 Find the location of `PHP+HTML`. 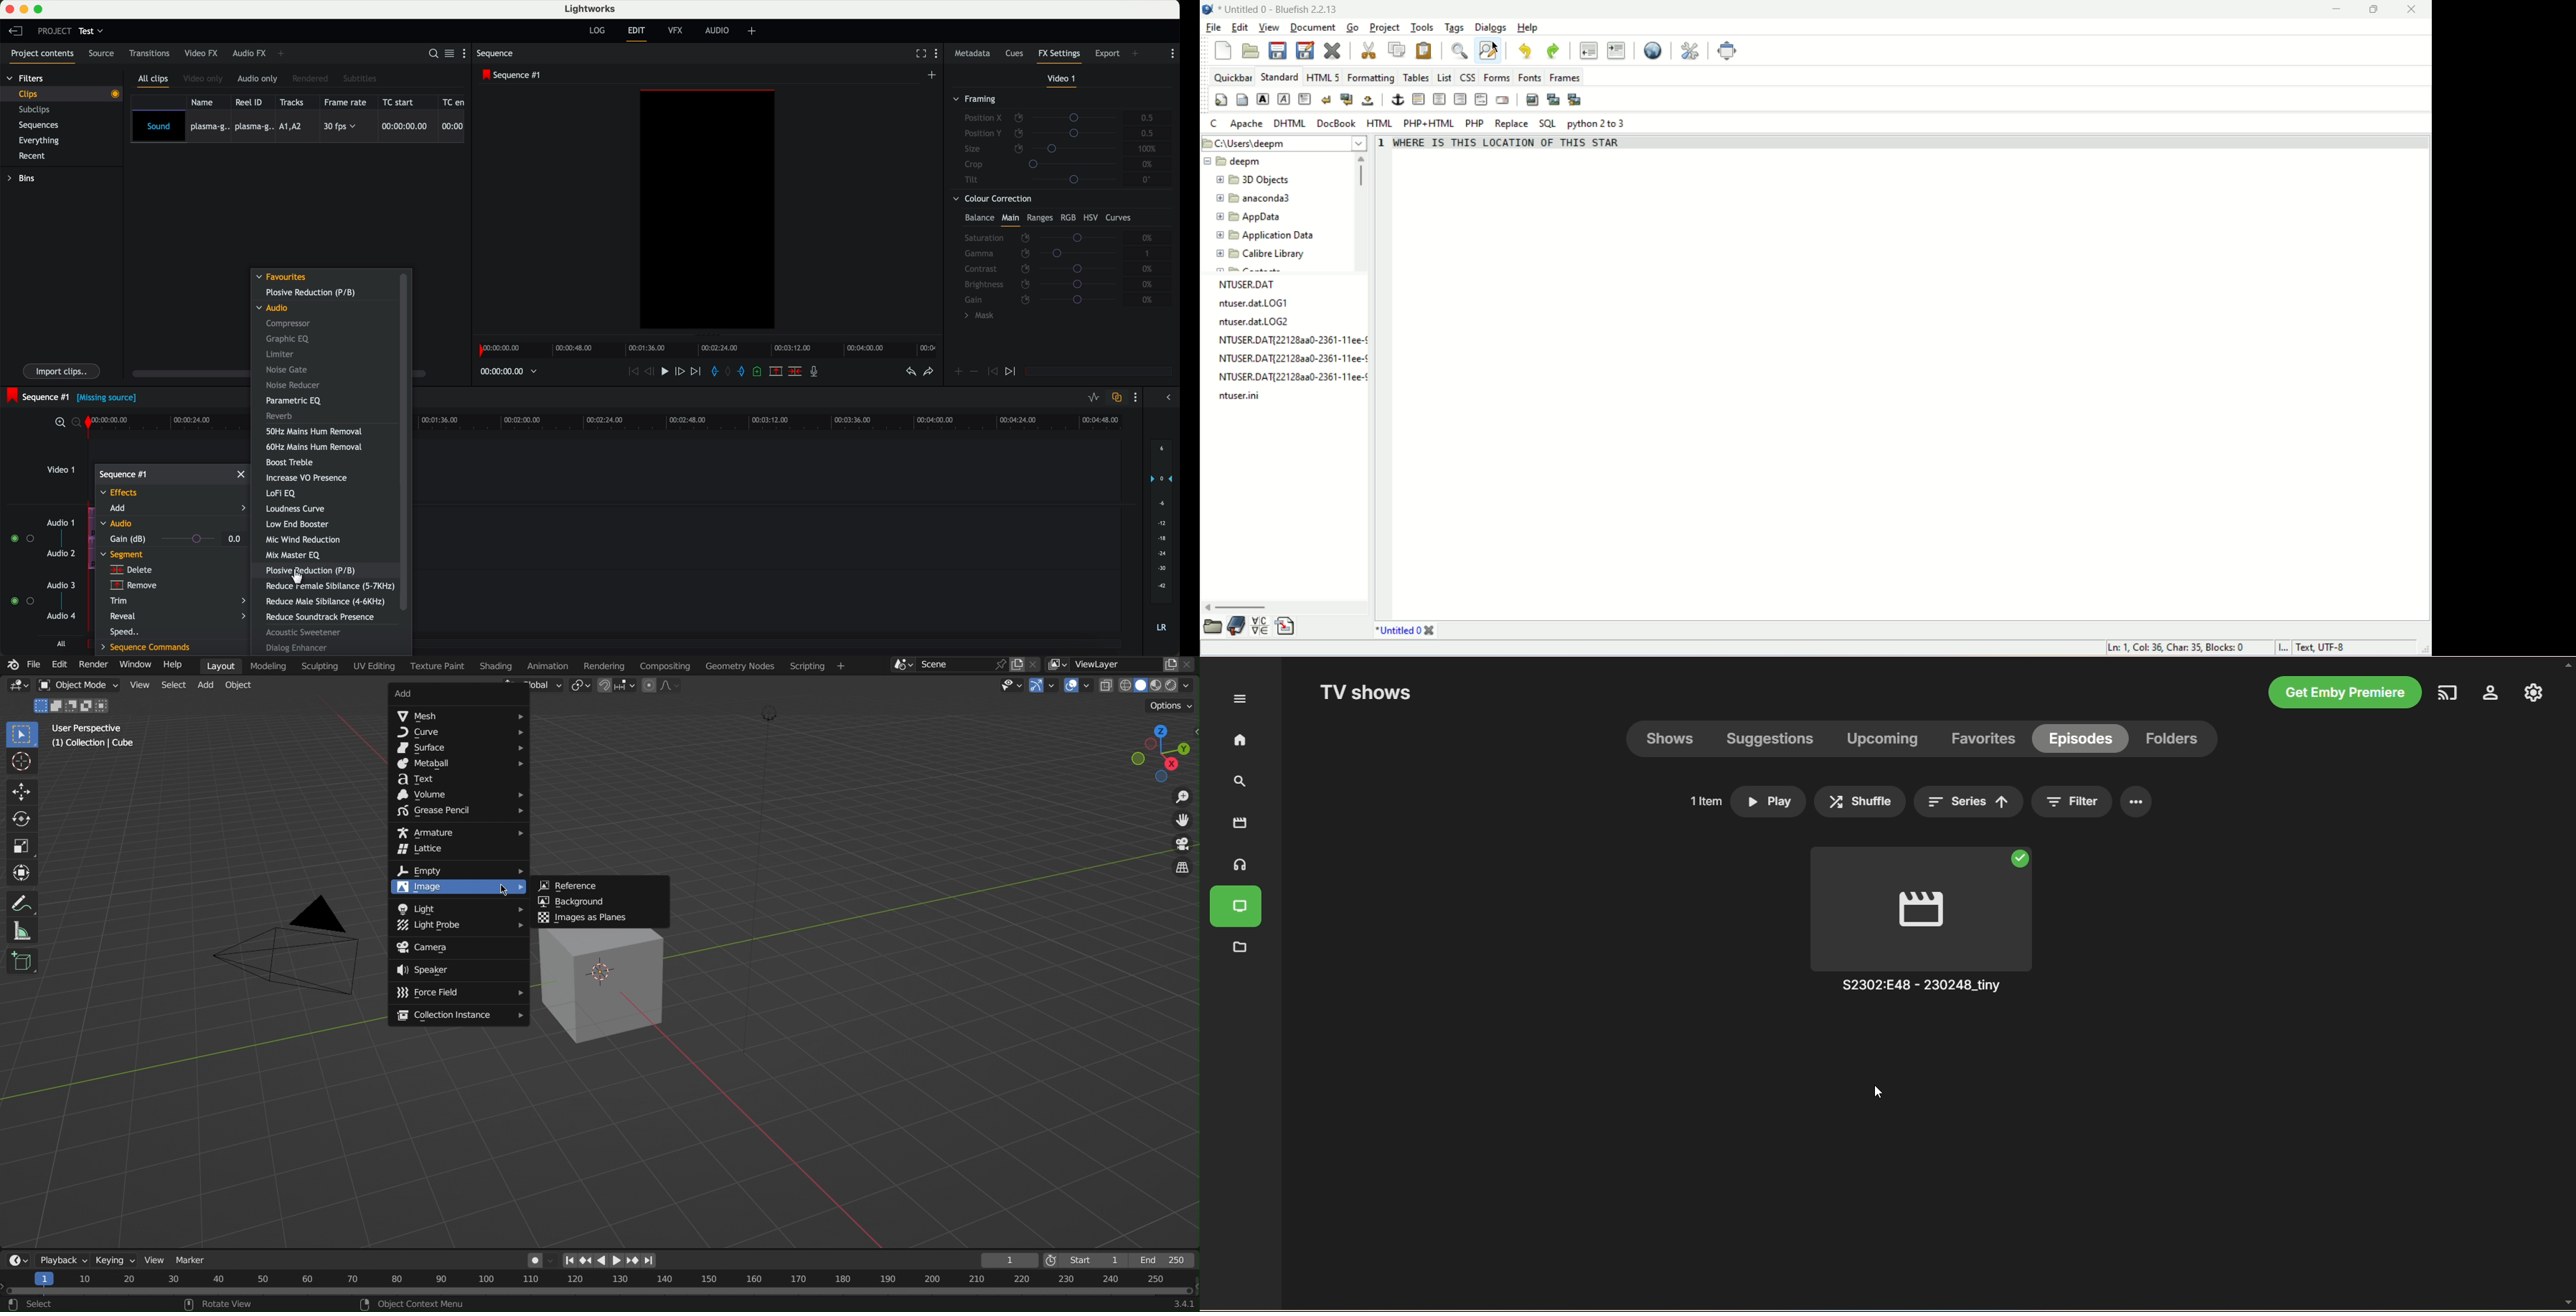

PHP+HTML is located at coordinates (1429, 124).